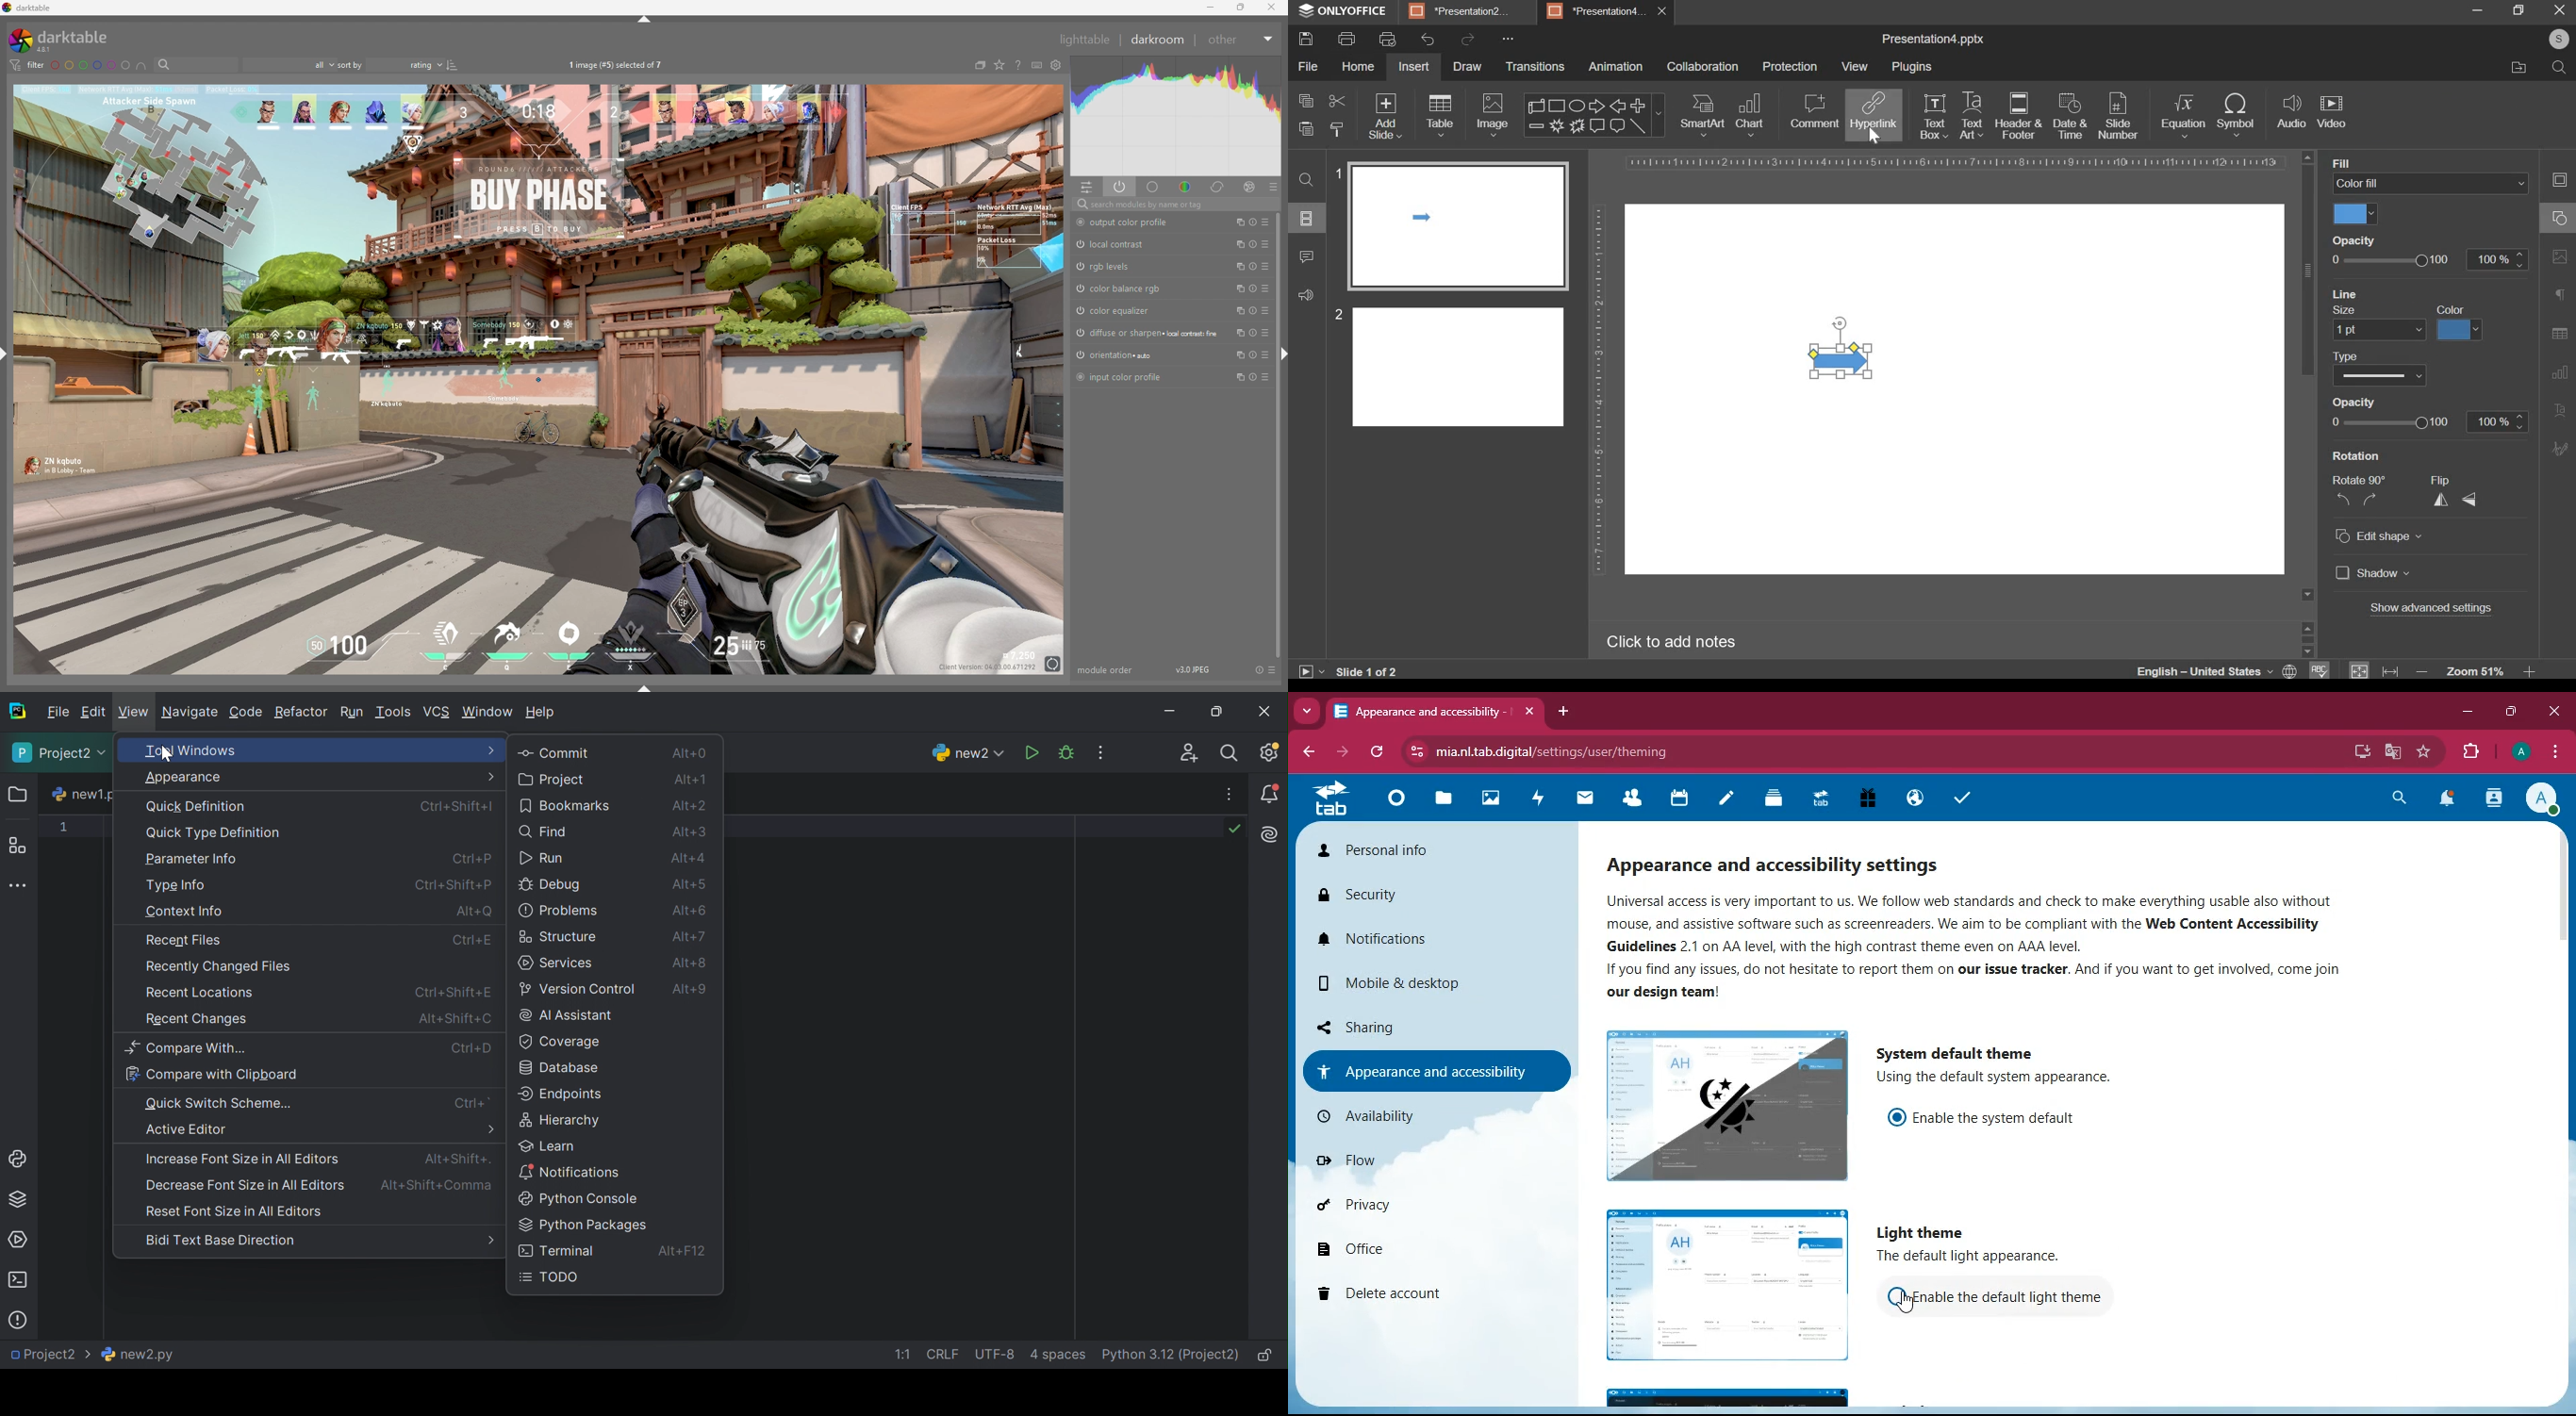 Image resolution: width=2576 pixels, height=1428 pixels. I want to click on add tab, so click(1562, 710).